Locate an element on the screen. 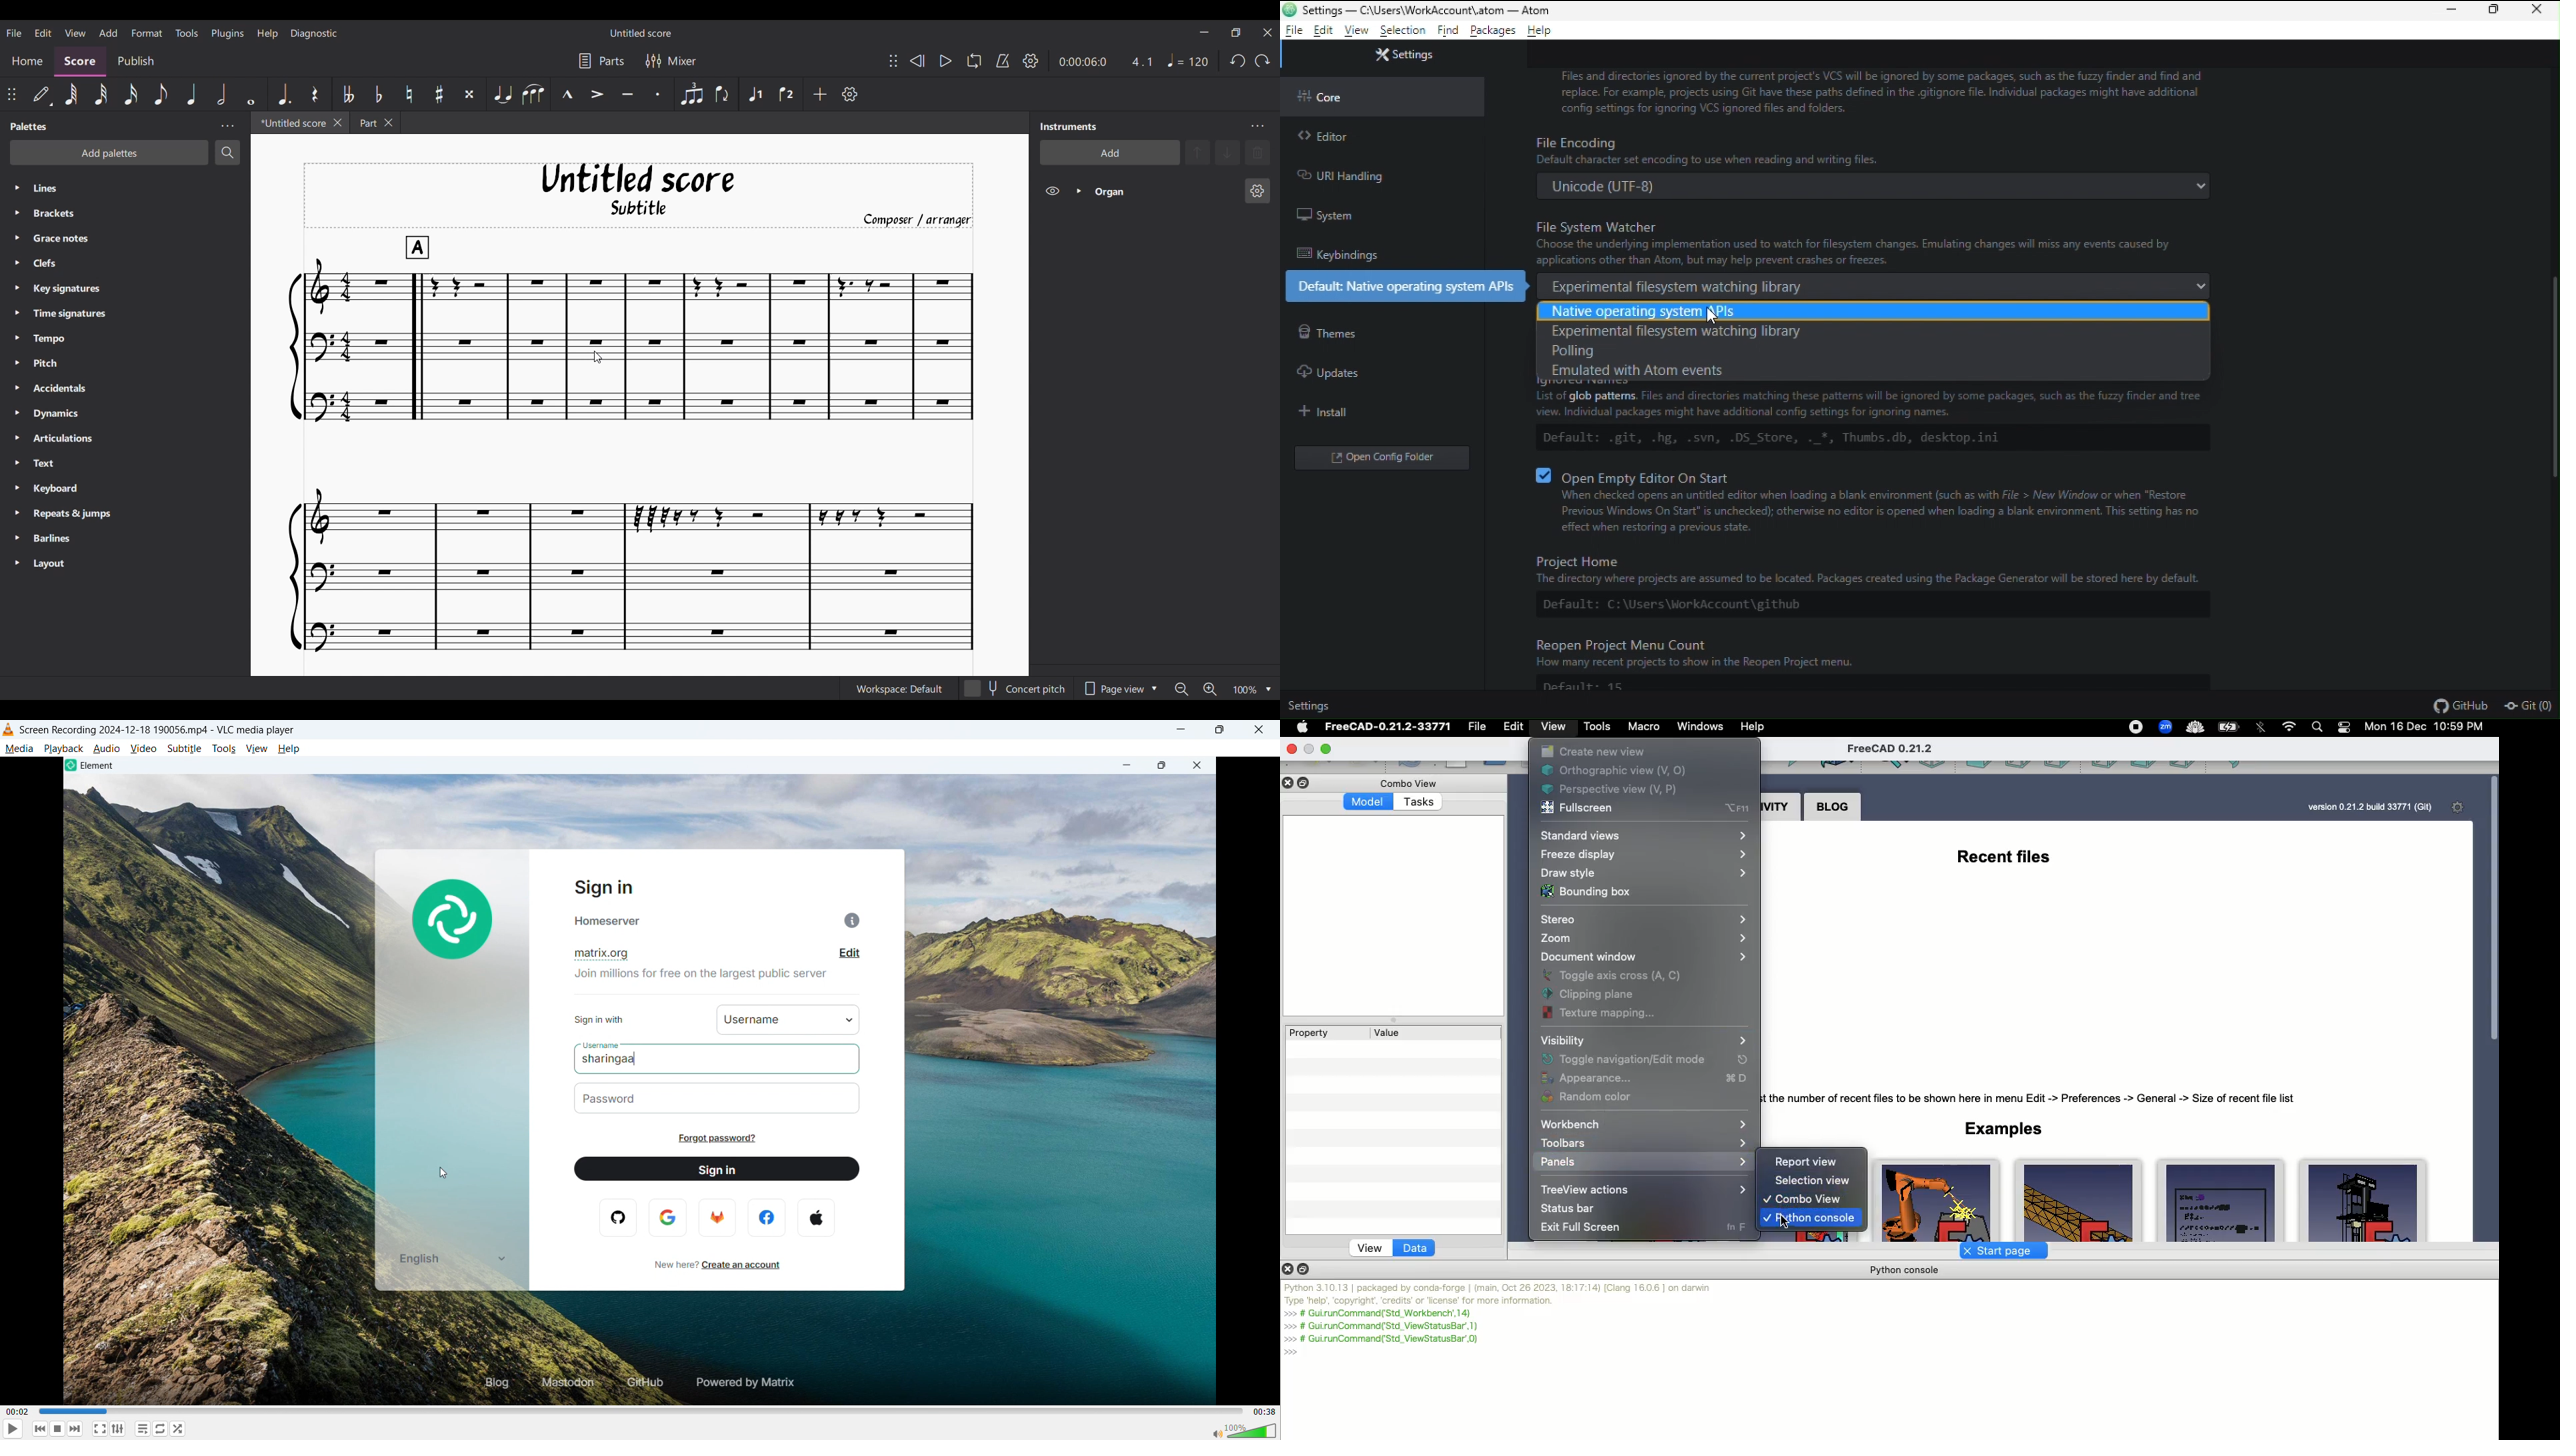 This screenshot has height=1456, width=2576. Close current tab is located at coordinates (338, 123).